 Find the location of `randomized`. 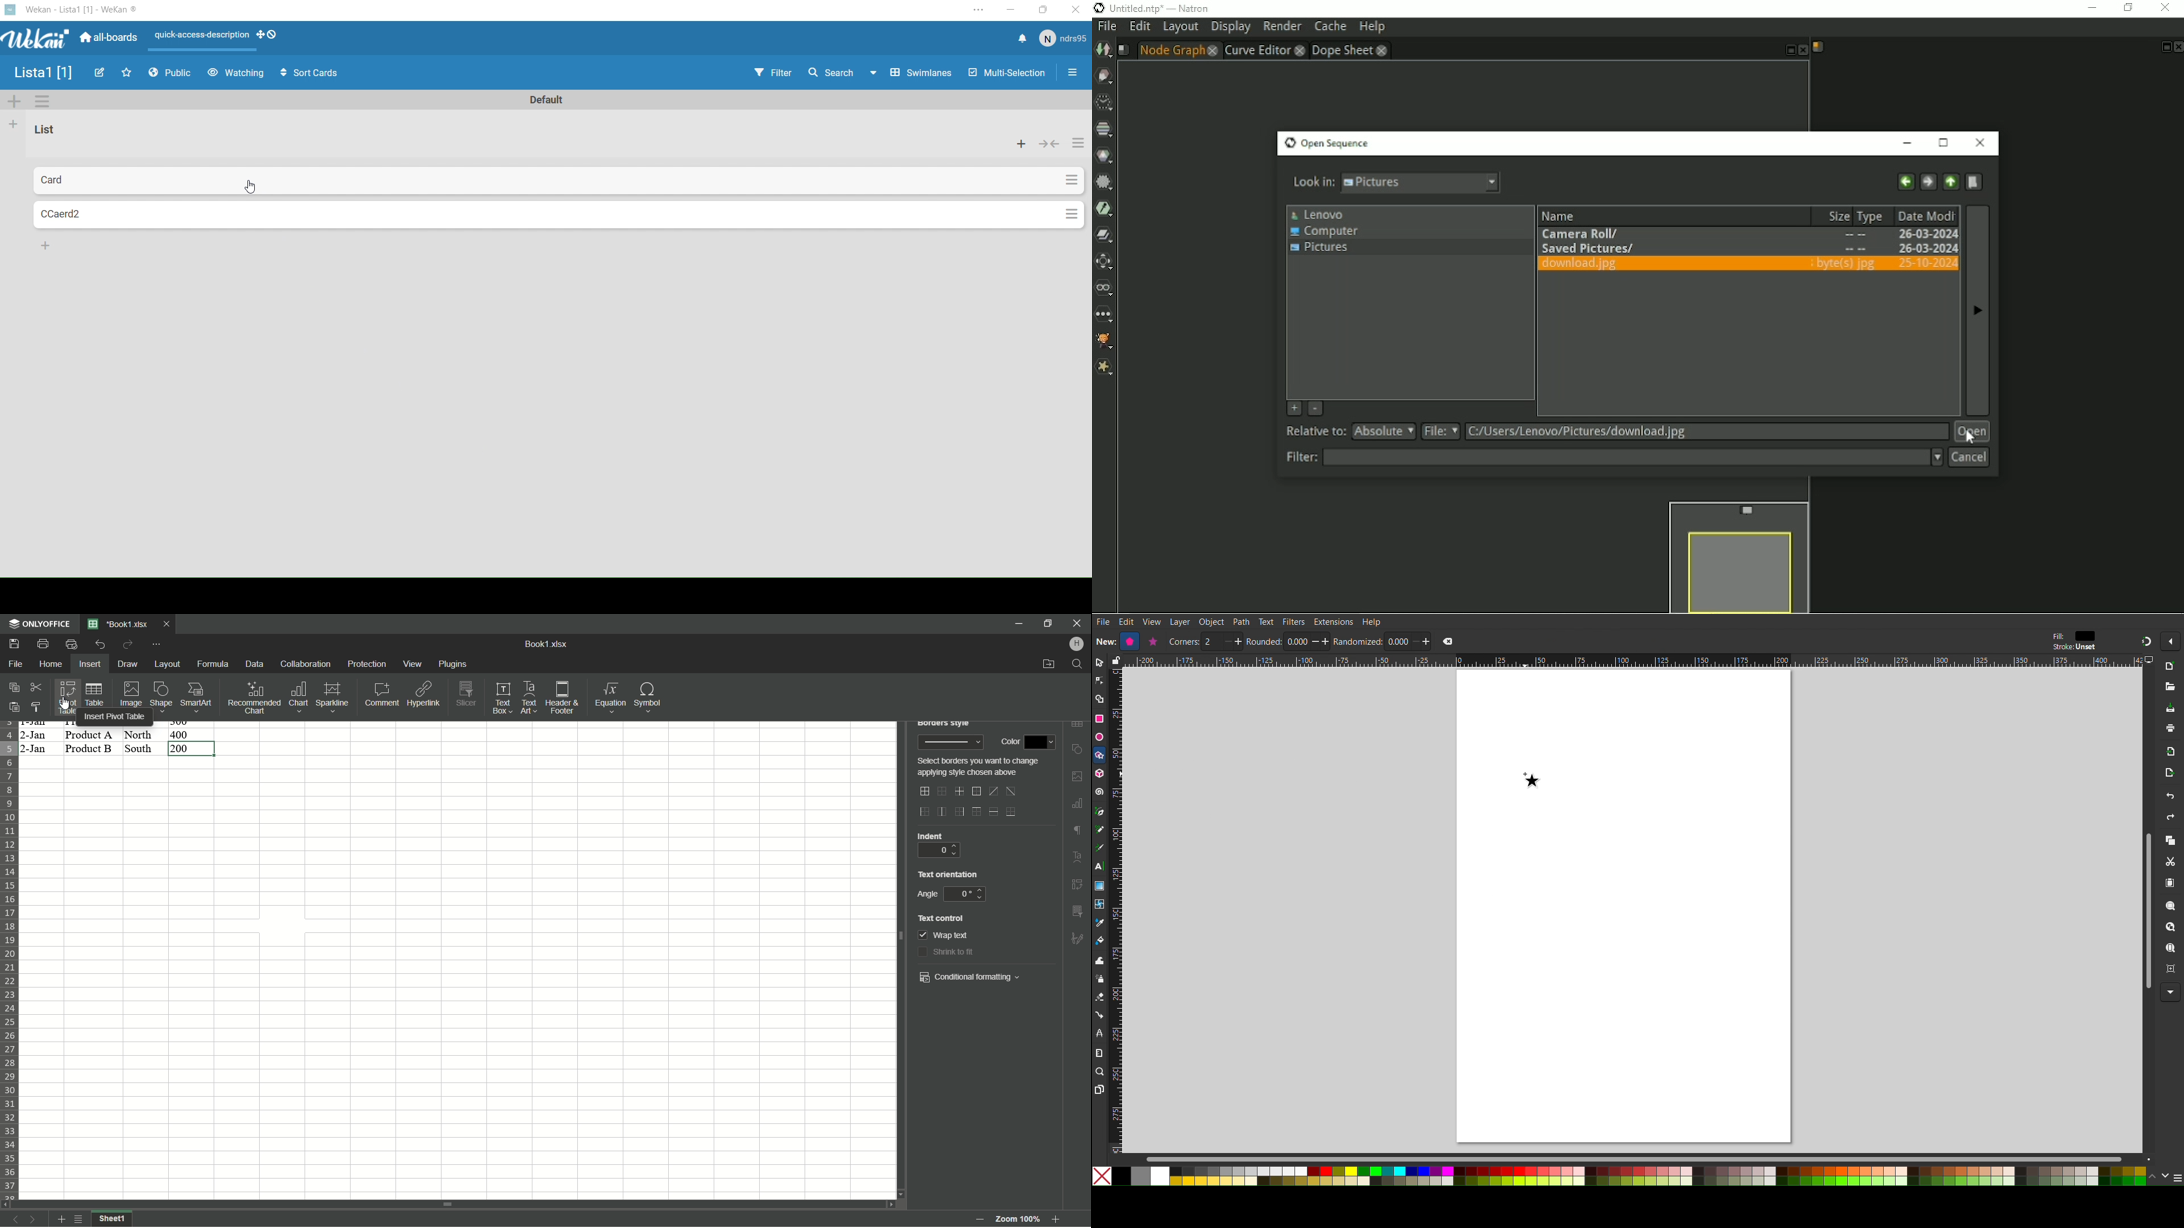

randomized is located at coordinates (1358, 641).